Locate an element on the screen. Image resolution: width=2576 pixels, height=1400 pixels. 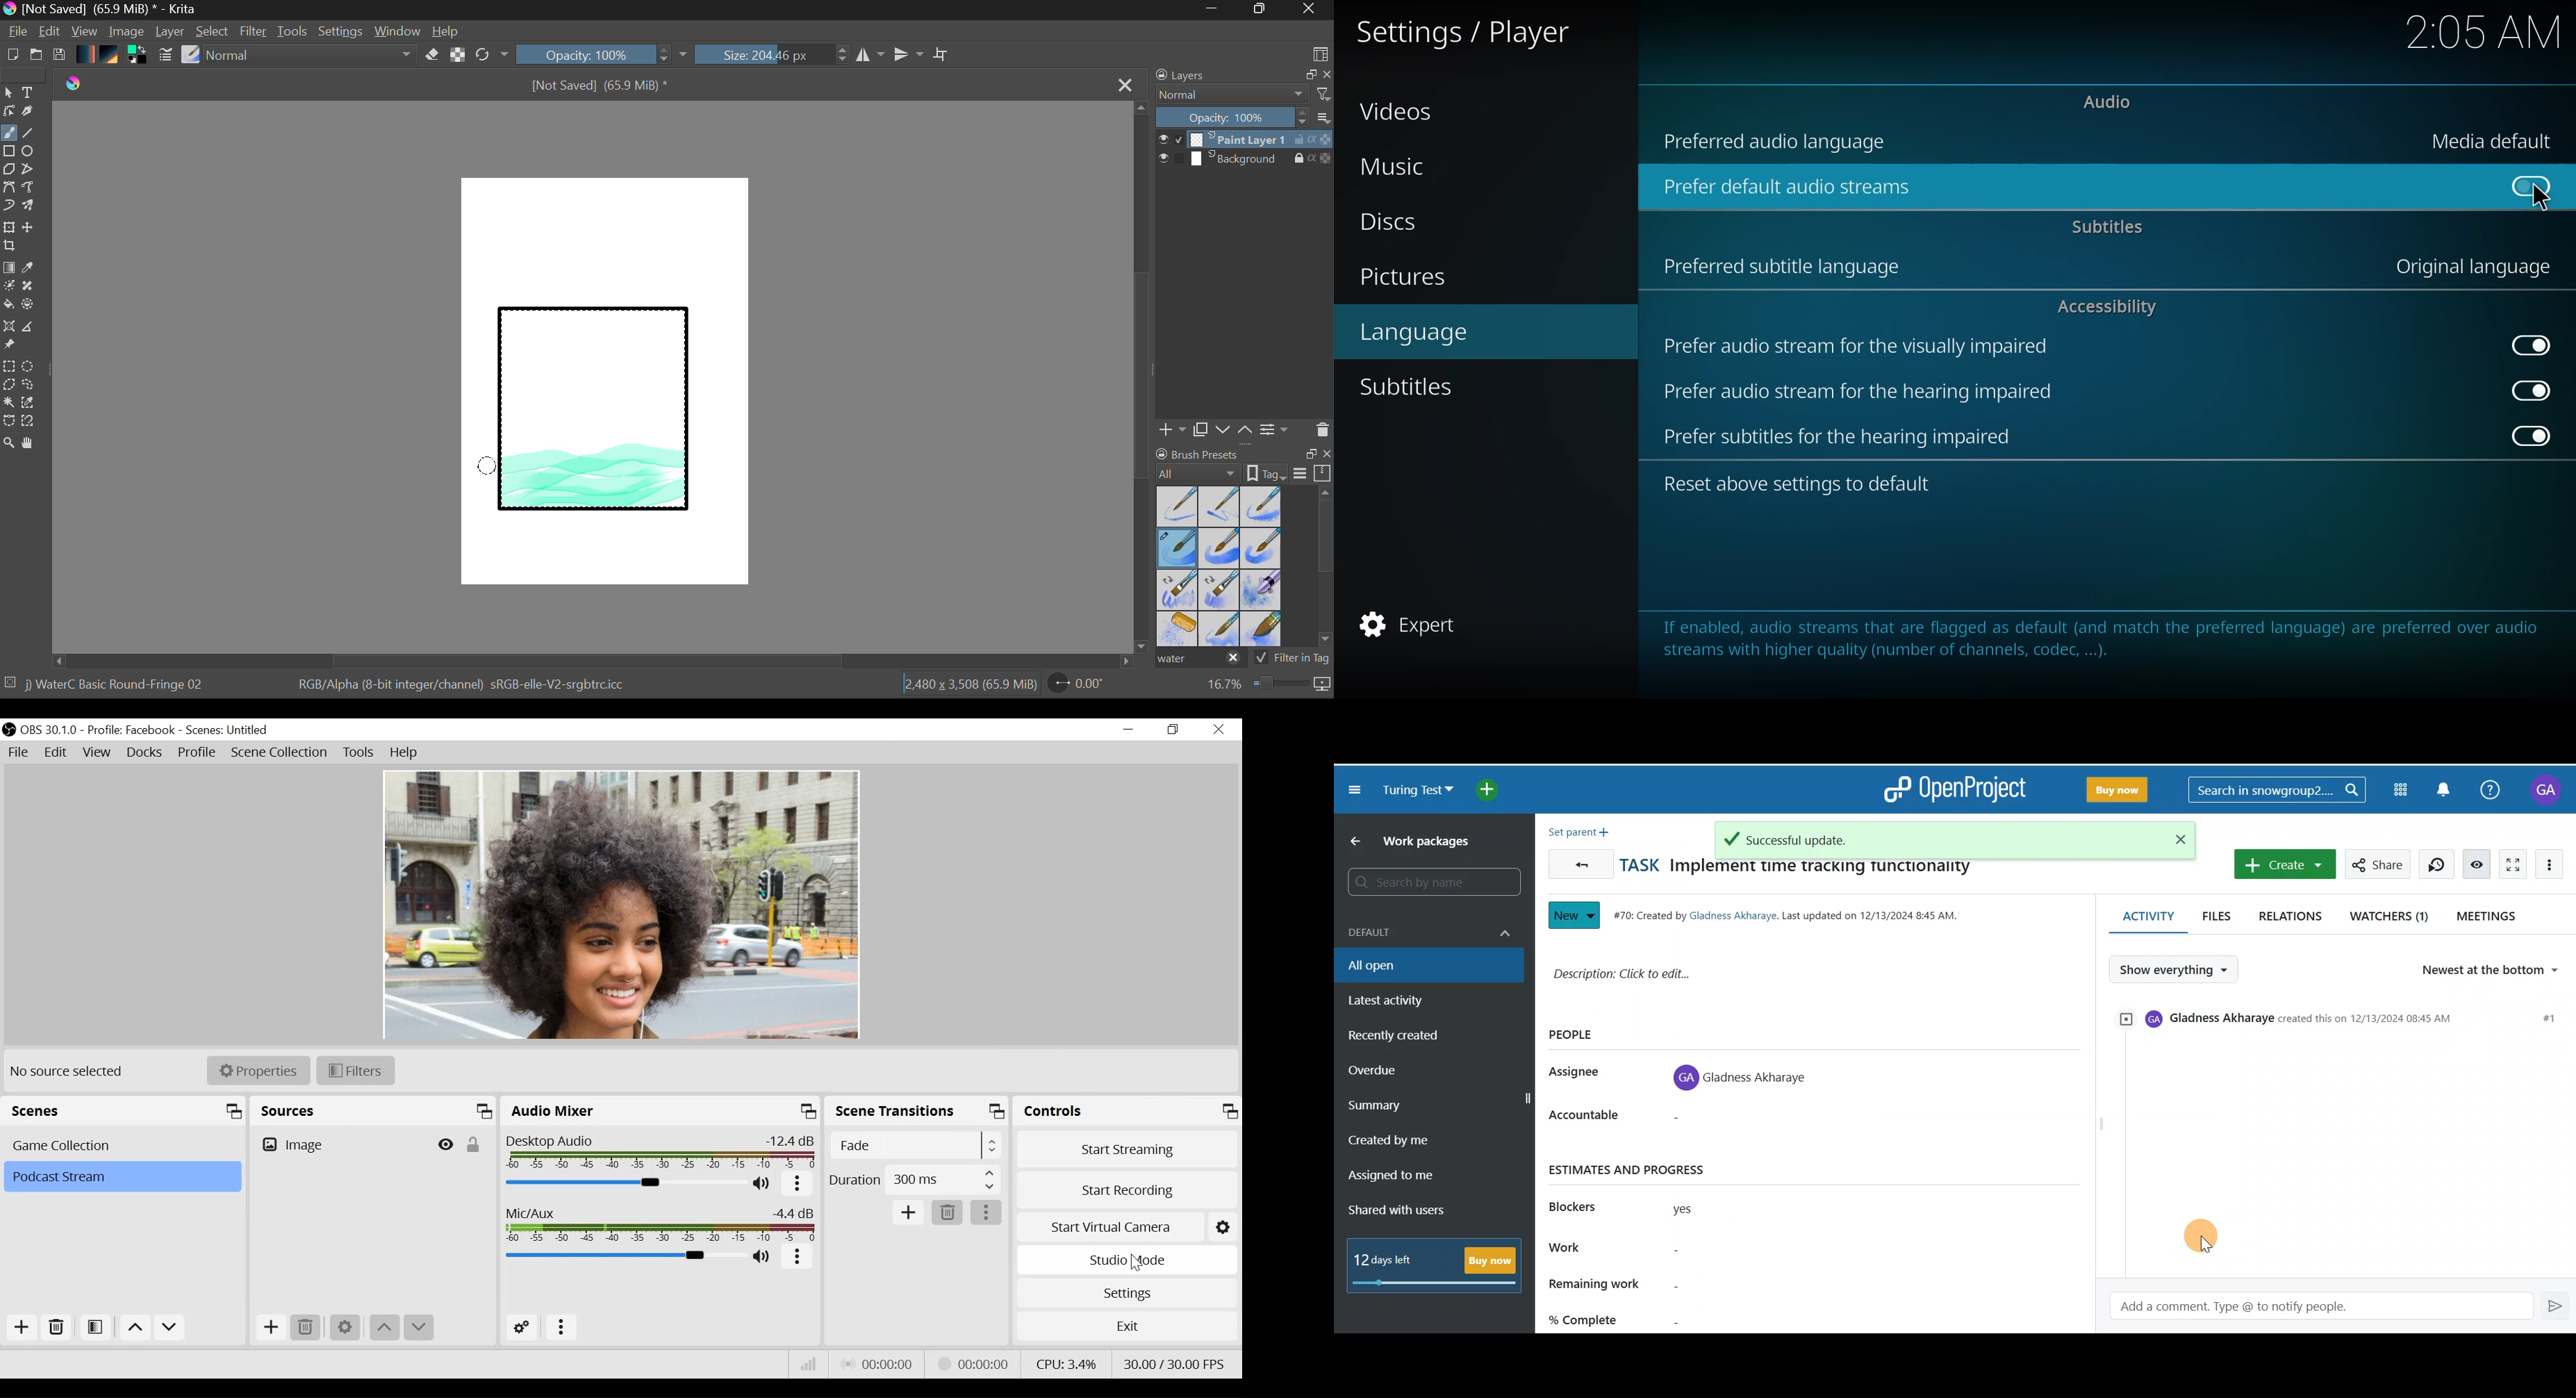
Studio Mode is located at coordinates (1125, 1261).